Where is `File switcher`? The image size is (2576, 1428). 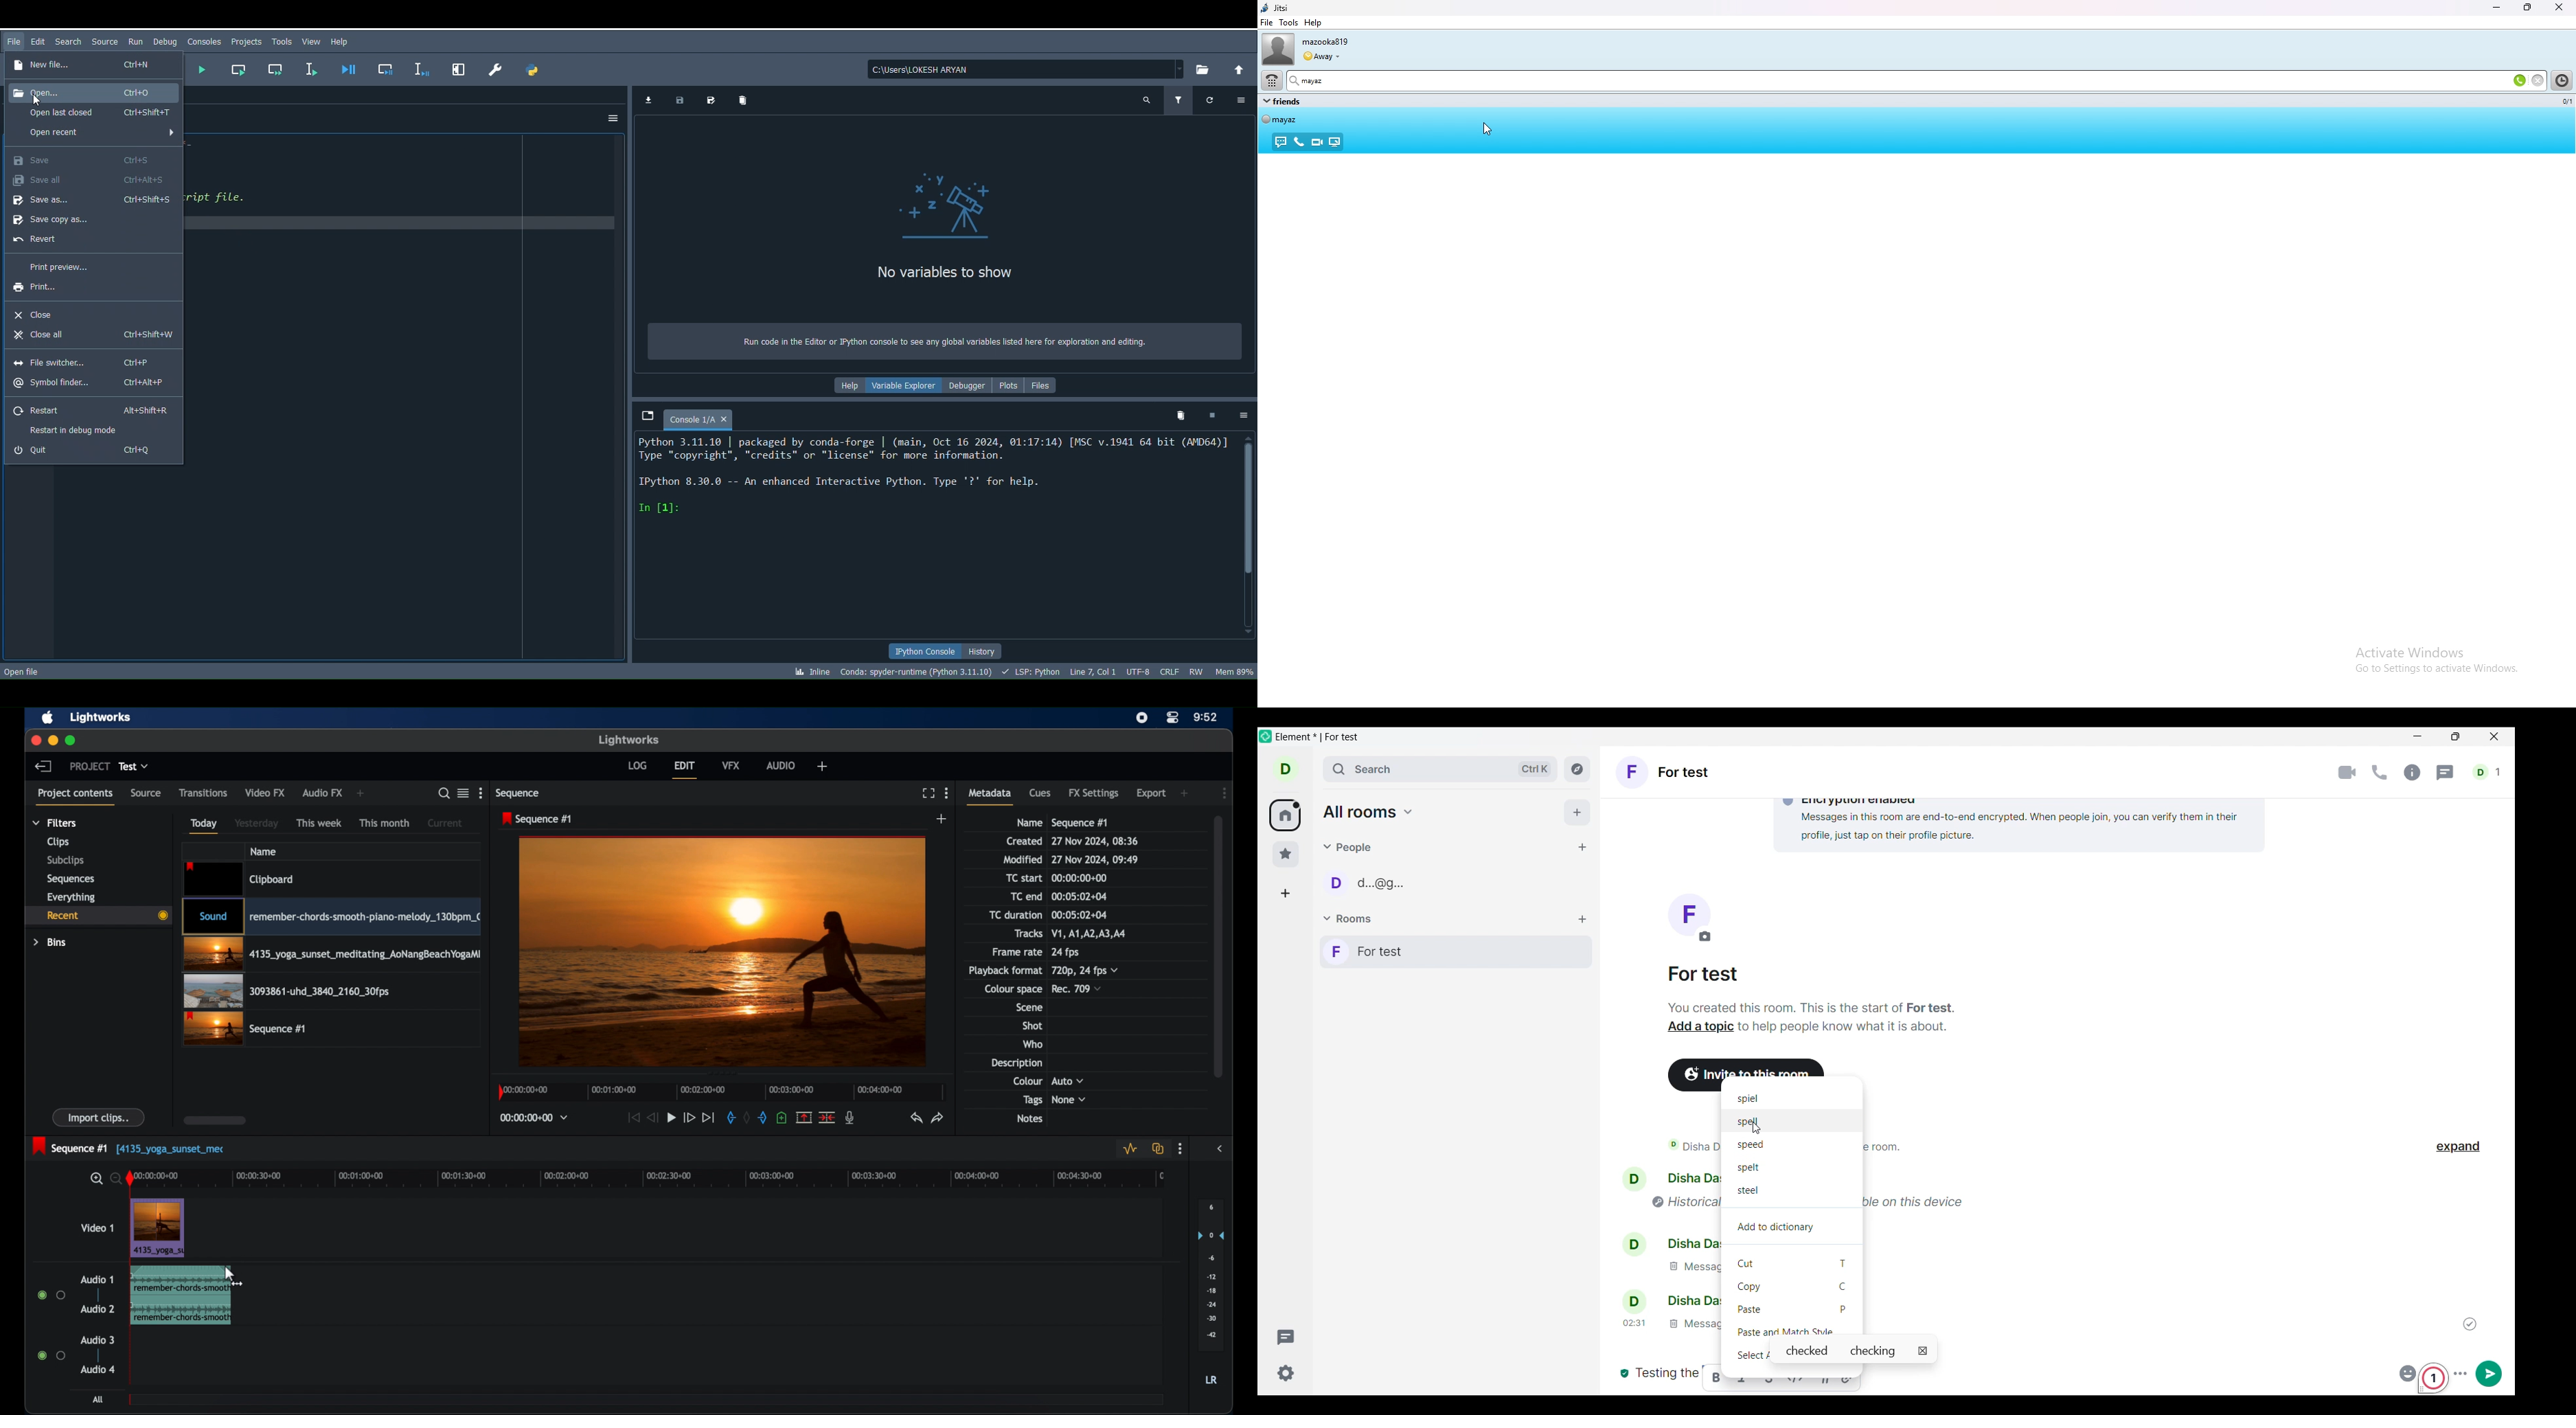
File switcher is located at coordinates (85, 360).